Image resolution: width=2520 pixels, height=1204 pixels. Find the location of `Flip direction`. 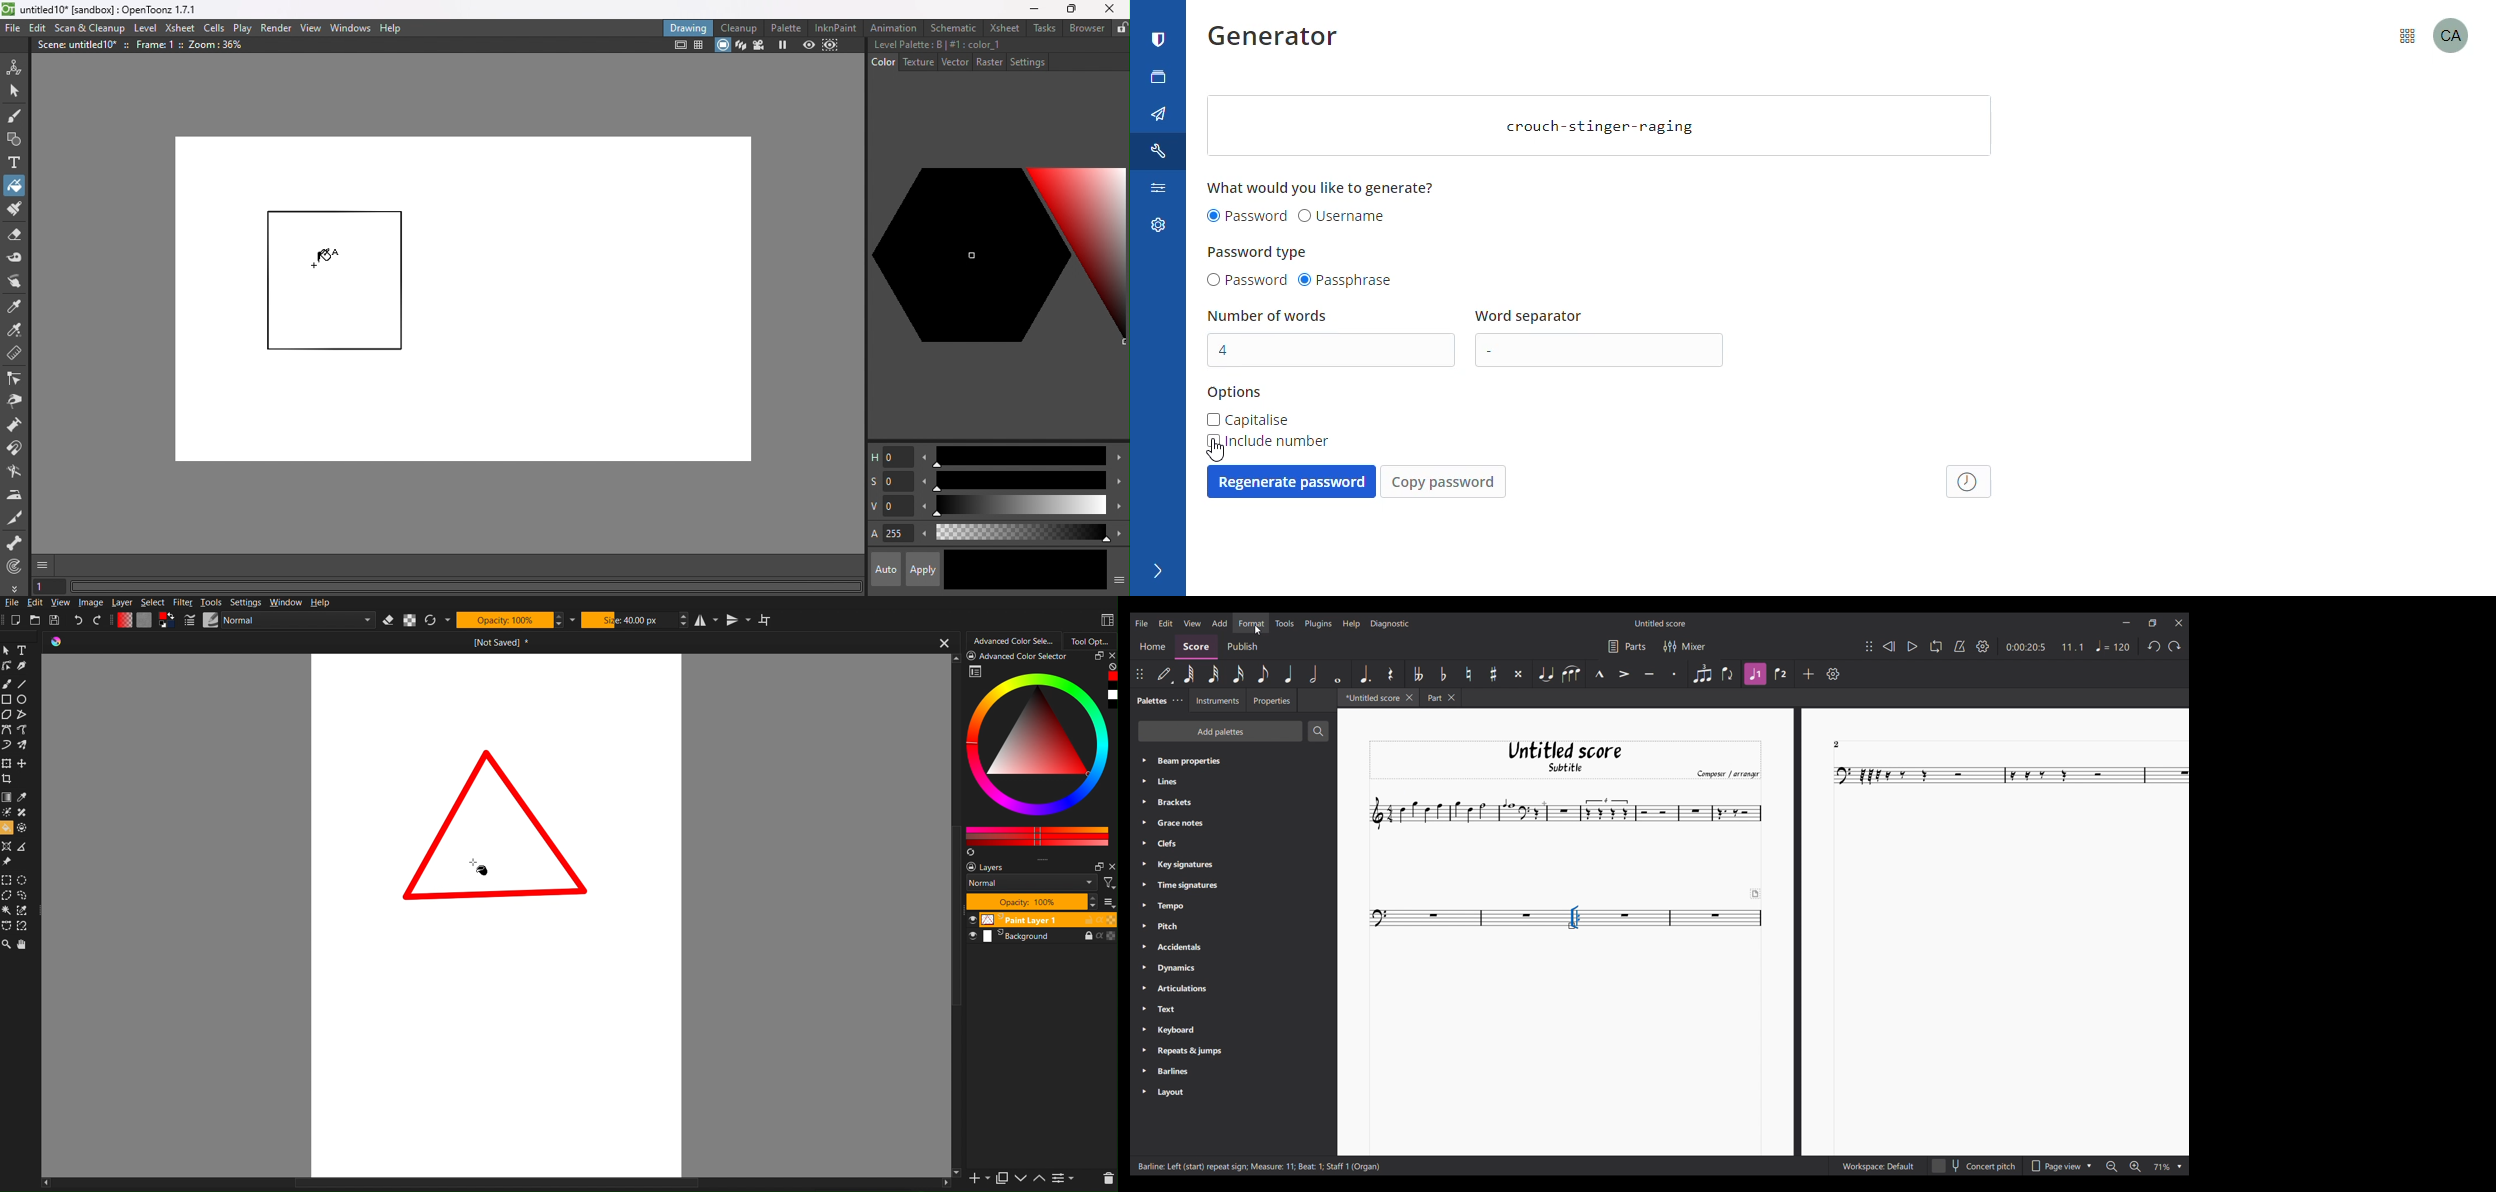

Flip direction is located at coordinates (1729, 674).